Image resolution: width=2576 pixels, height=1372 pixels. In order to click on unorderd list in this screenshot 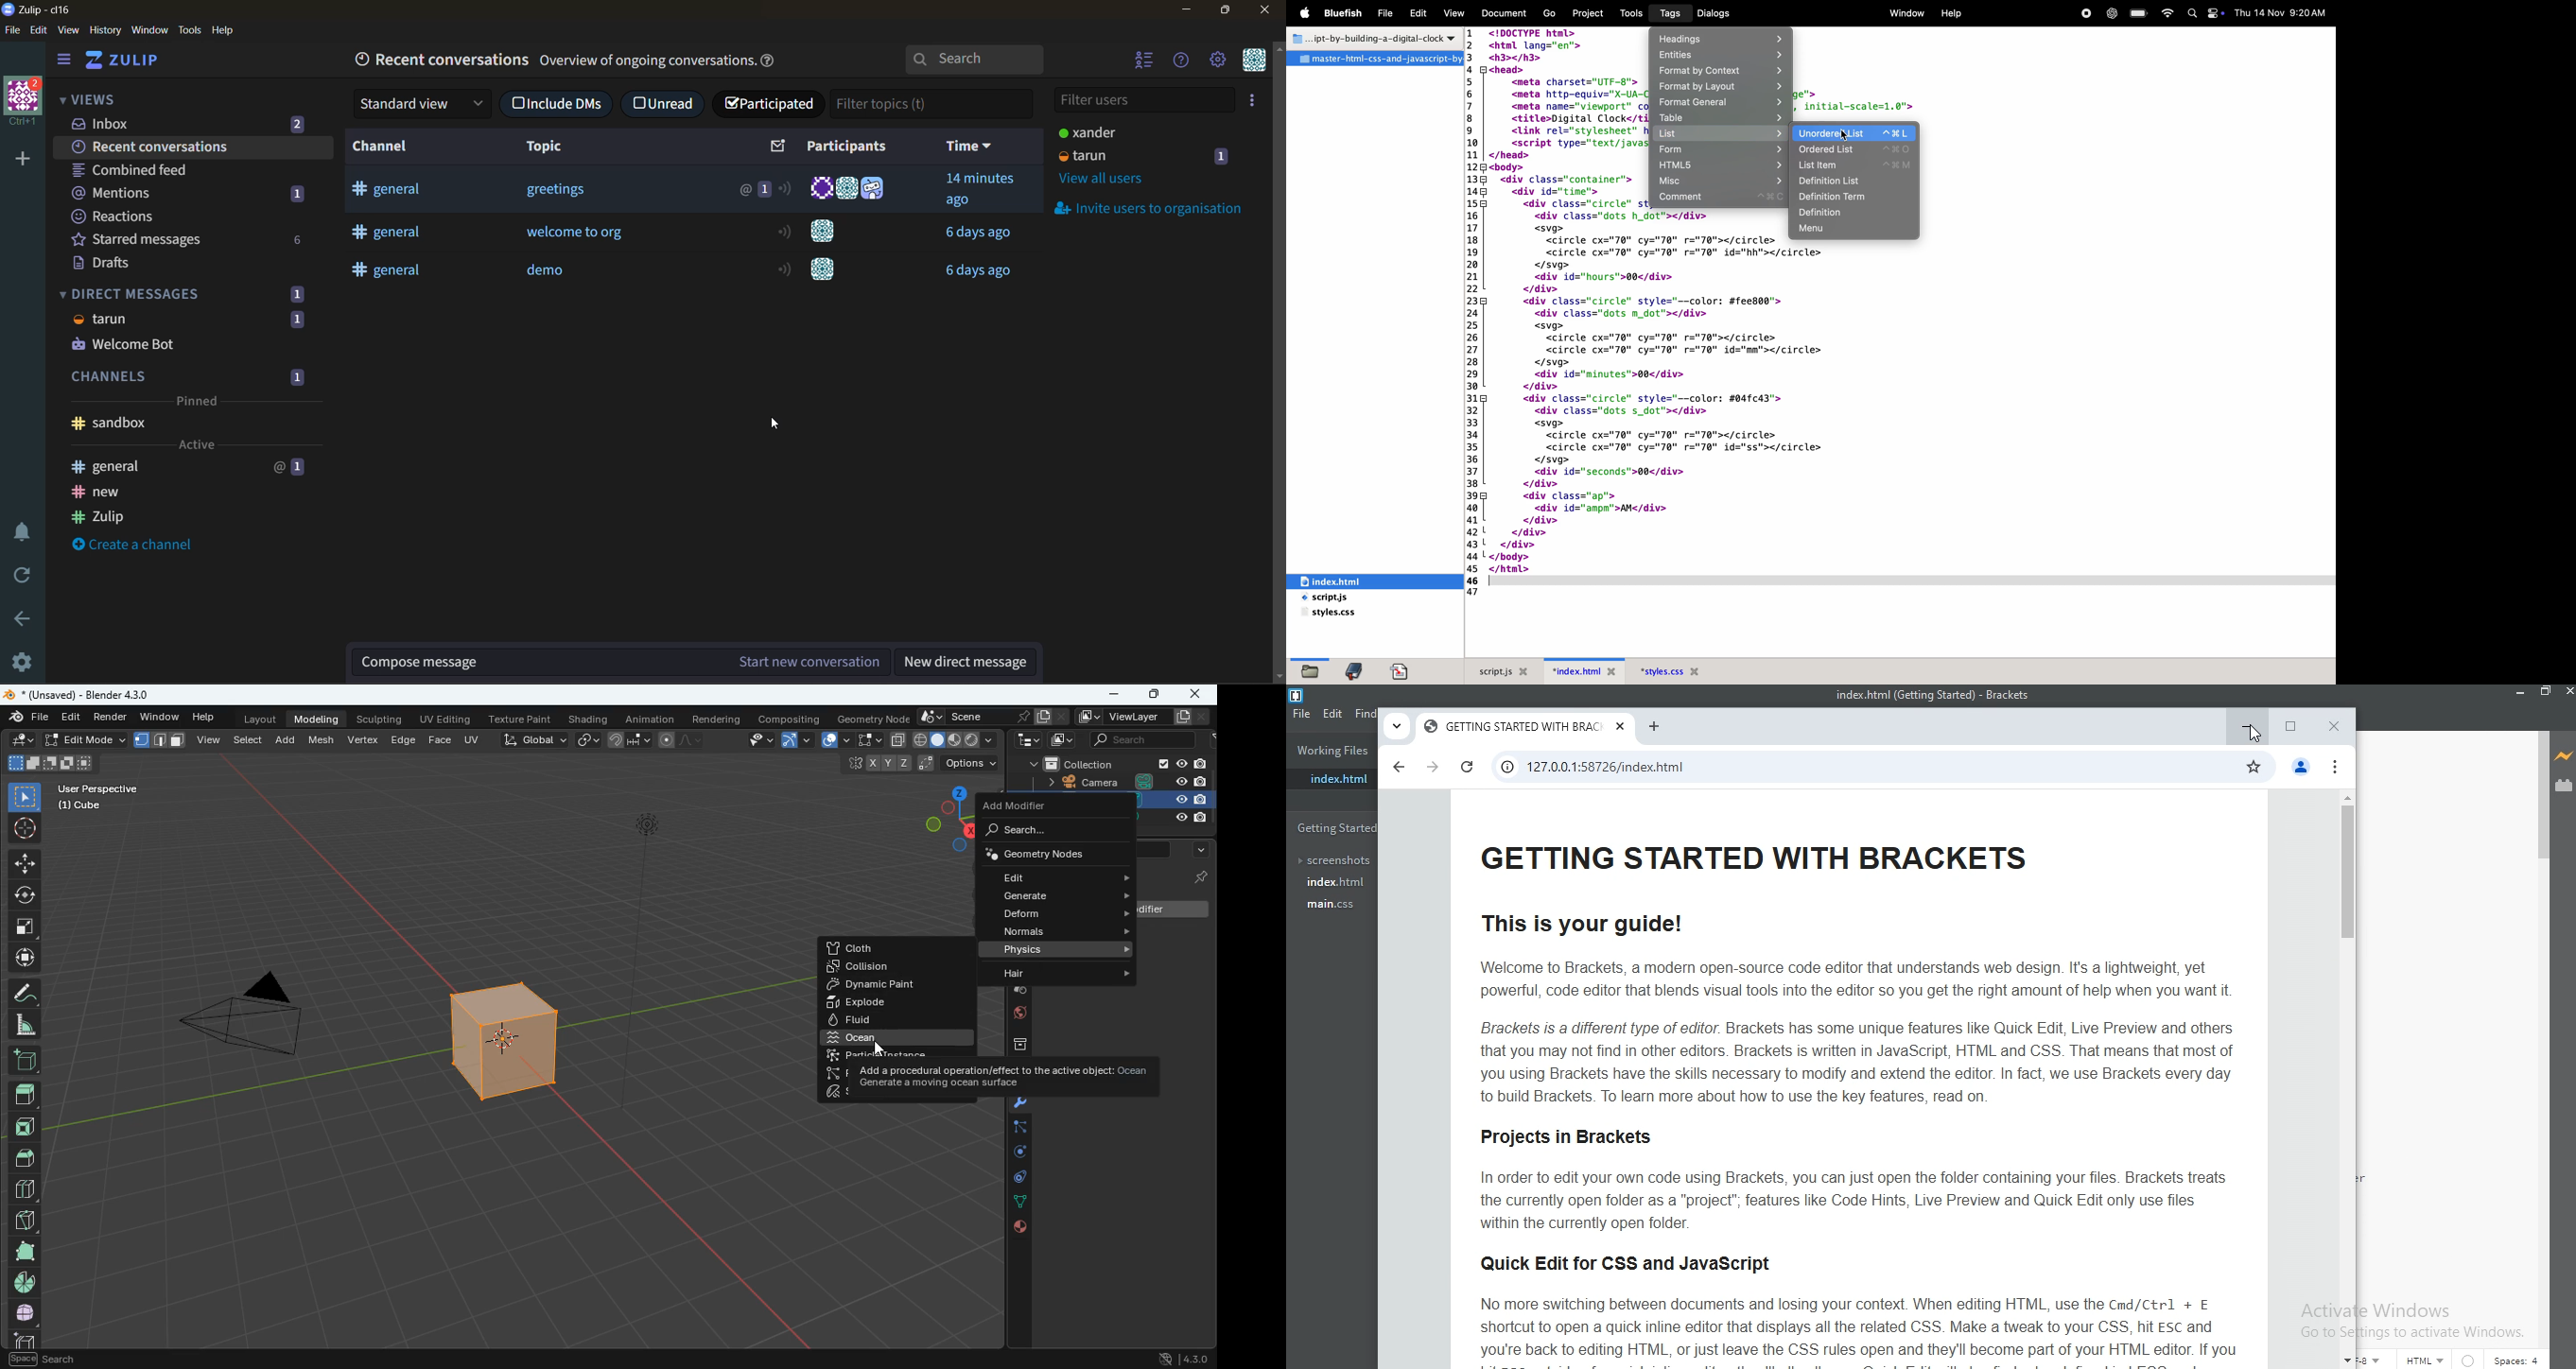, I will do `click(1815, 133)`.